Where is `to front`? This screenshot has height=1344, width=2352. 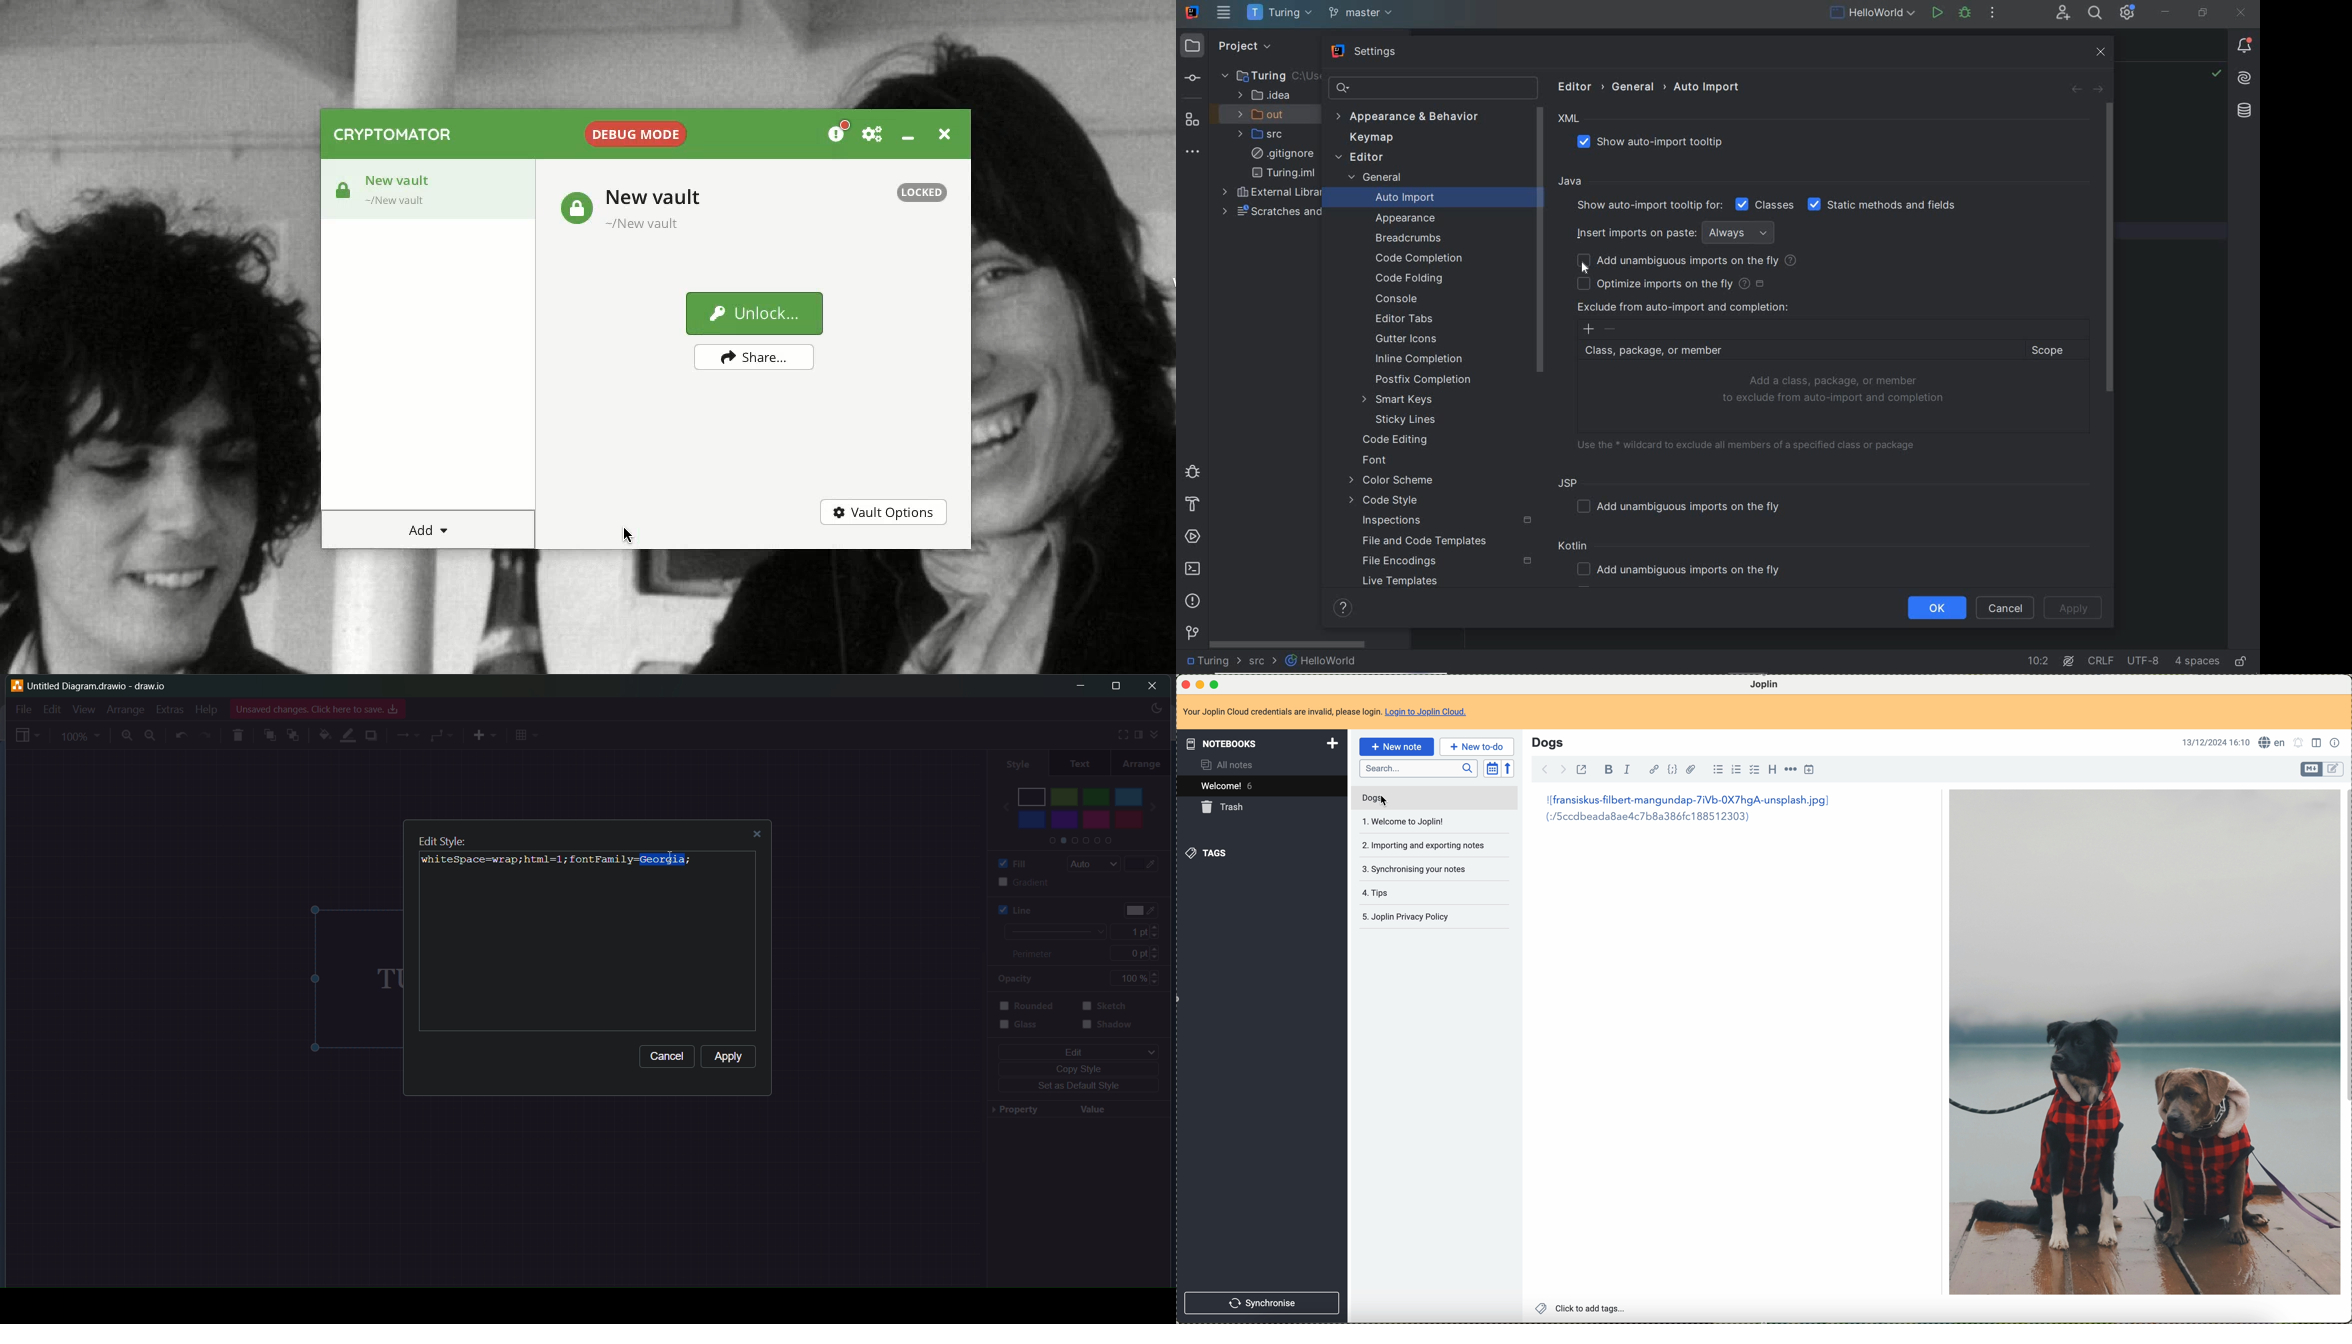 to front is located at coordinates (269, 735).